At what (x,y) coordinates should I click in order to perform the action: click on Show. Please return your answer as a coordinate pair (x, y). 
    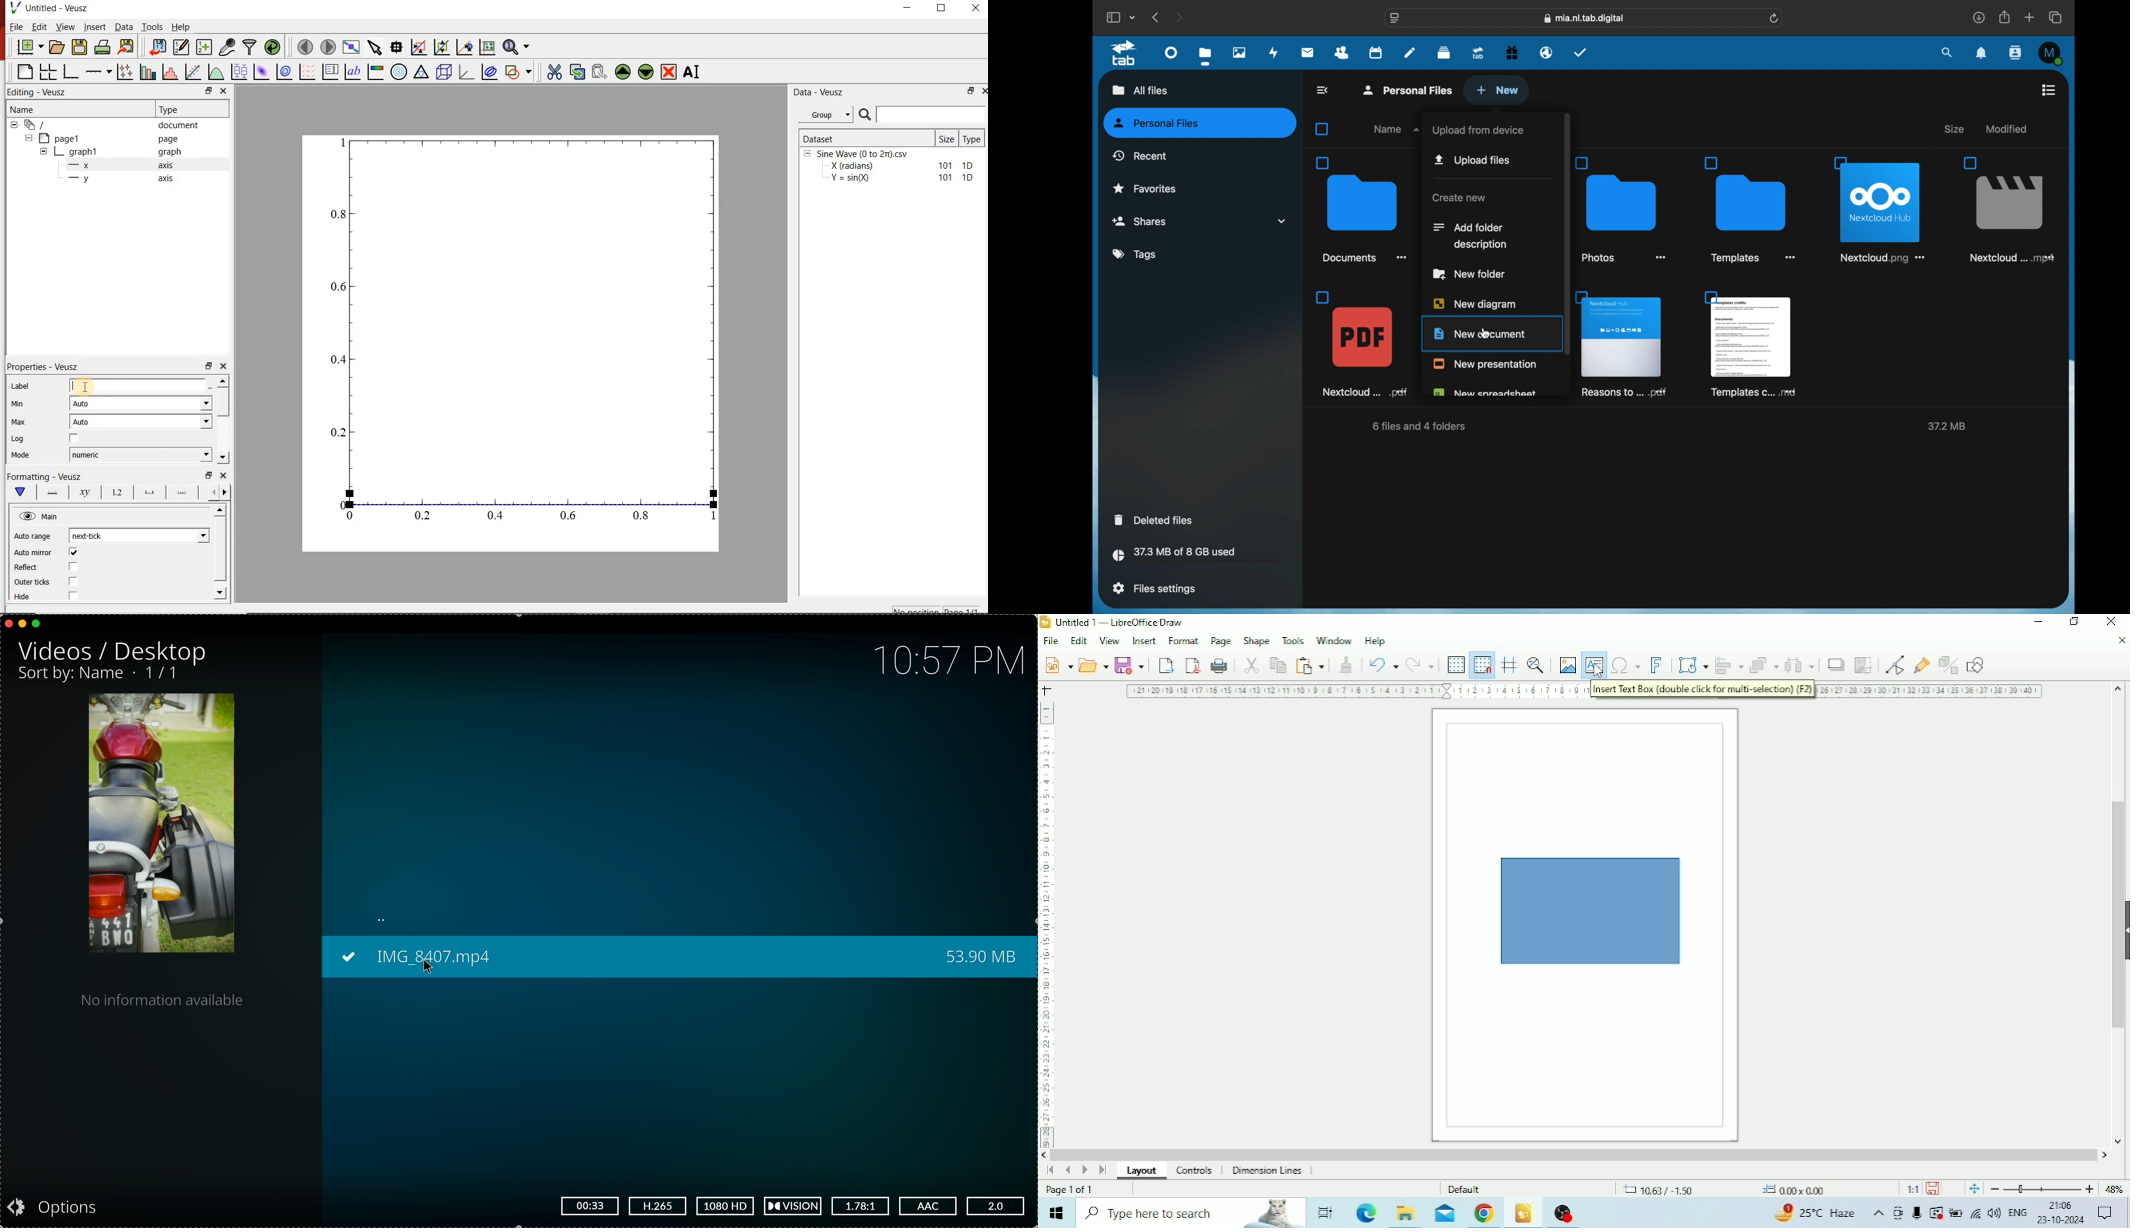
    Looking at the image, I should click on (2123, 928).